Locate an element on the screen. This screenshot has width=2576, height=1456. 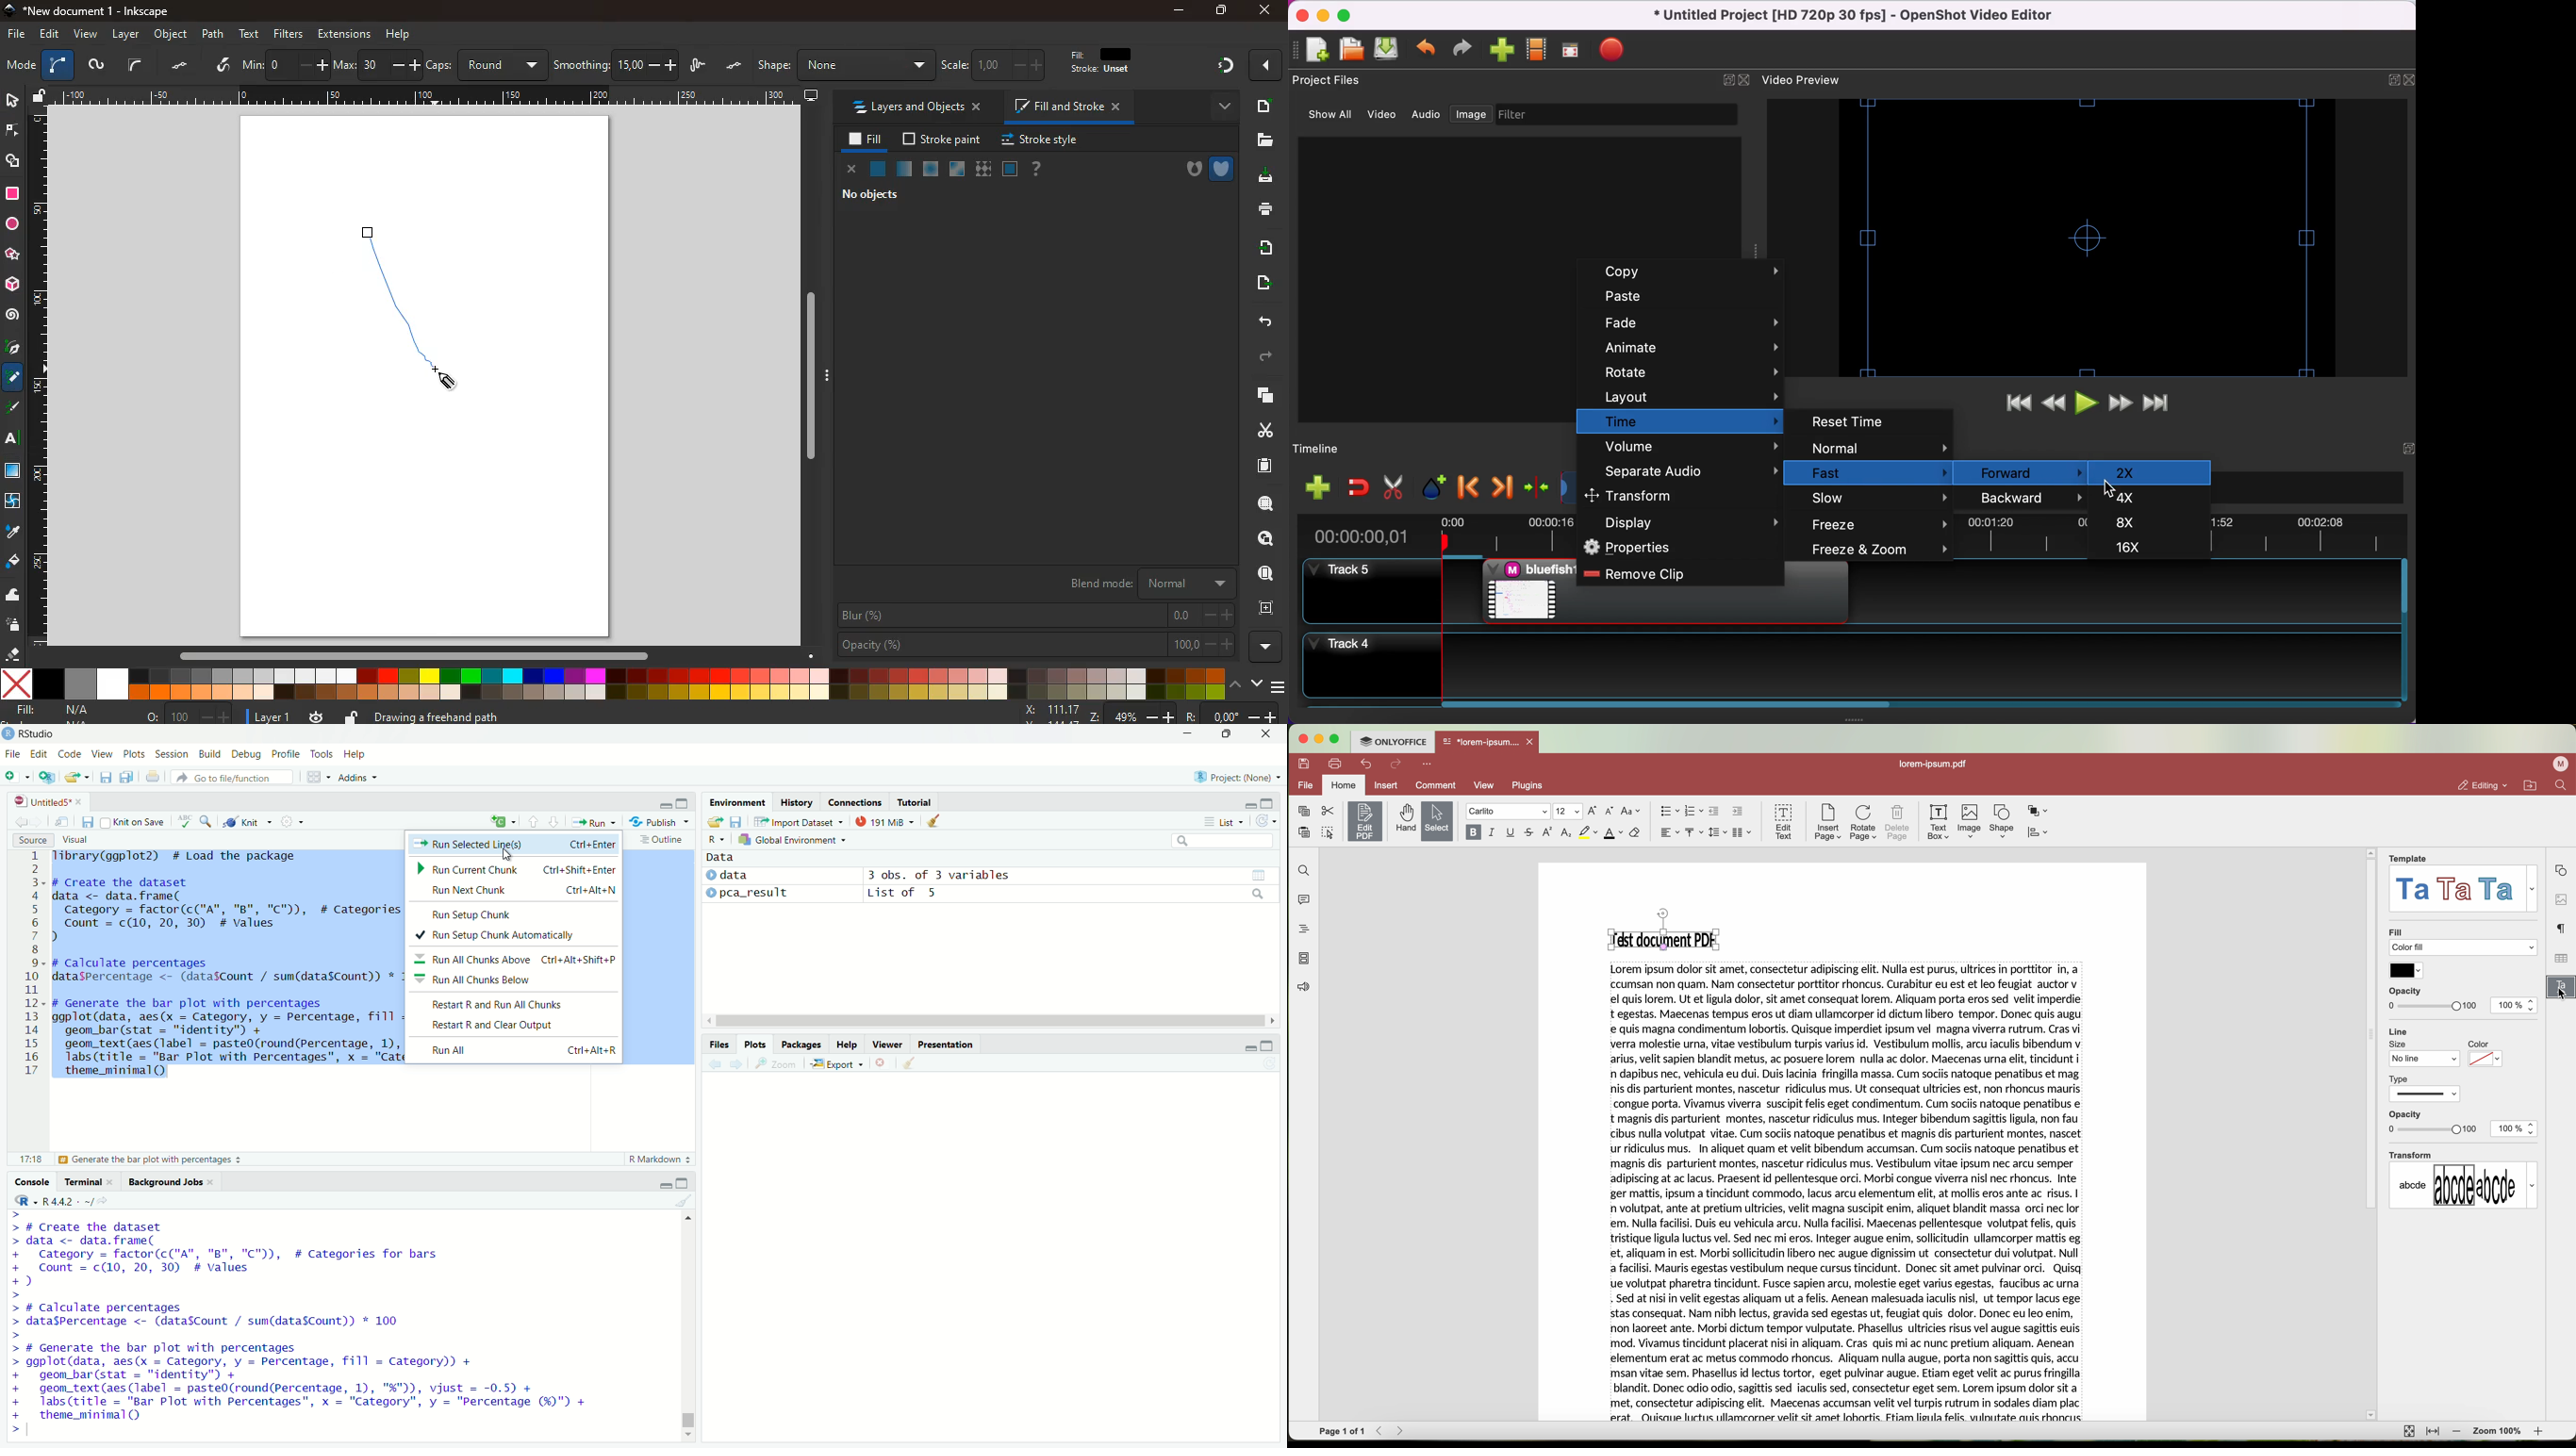
coloring is located at coordinates (13, 378).